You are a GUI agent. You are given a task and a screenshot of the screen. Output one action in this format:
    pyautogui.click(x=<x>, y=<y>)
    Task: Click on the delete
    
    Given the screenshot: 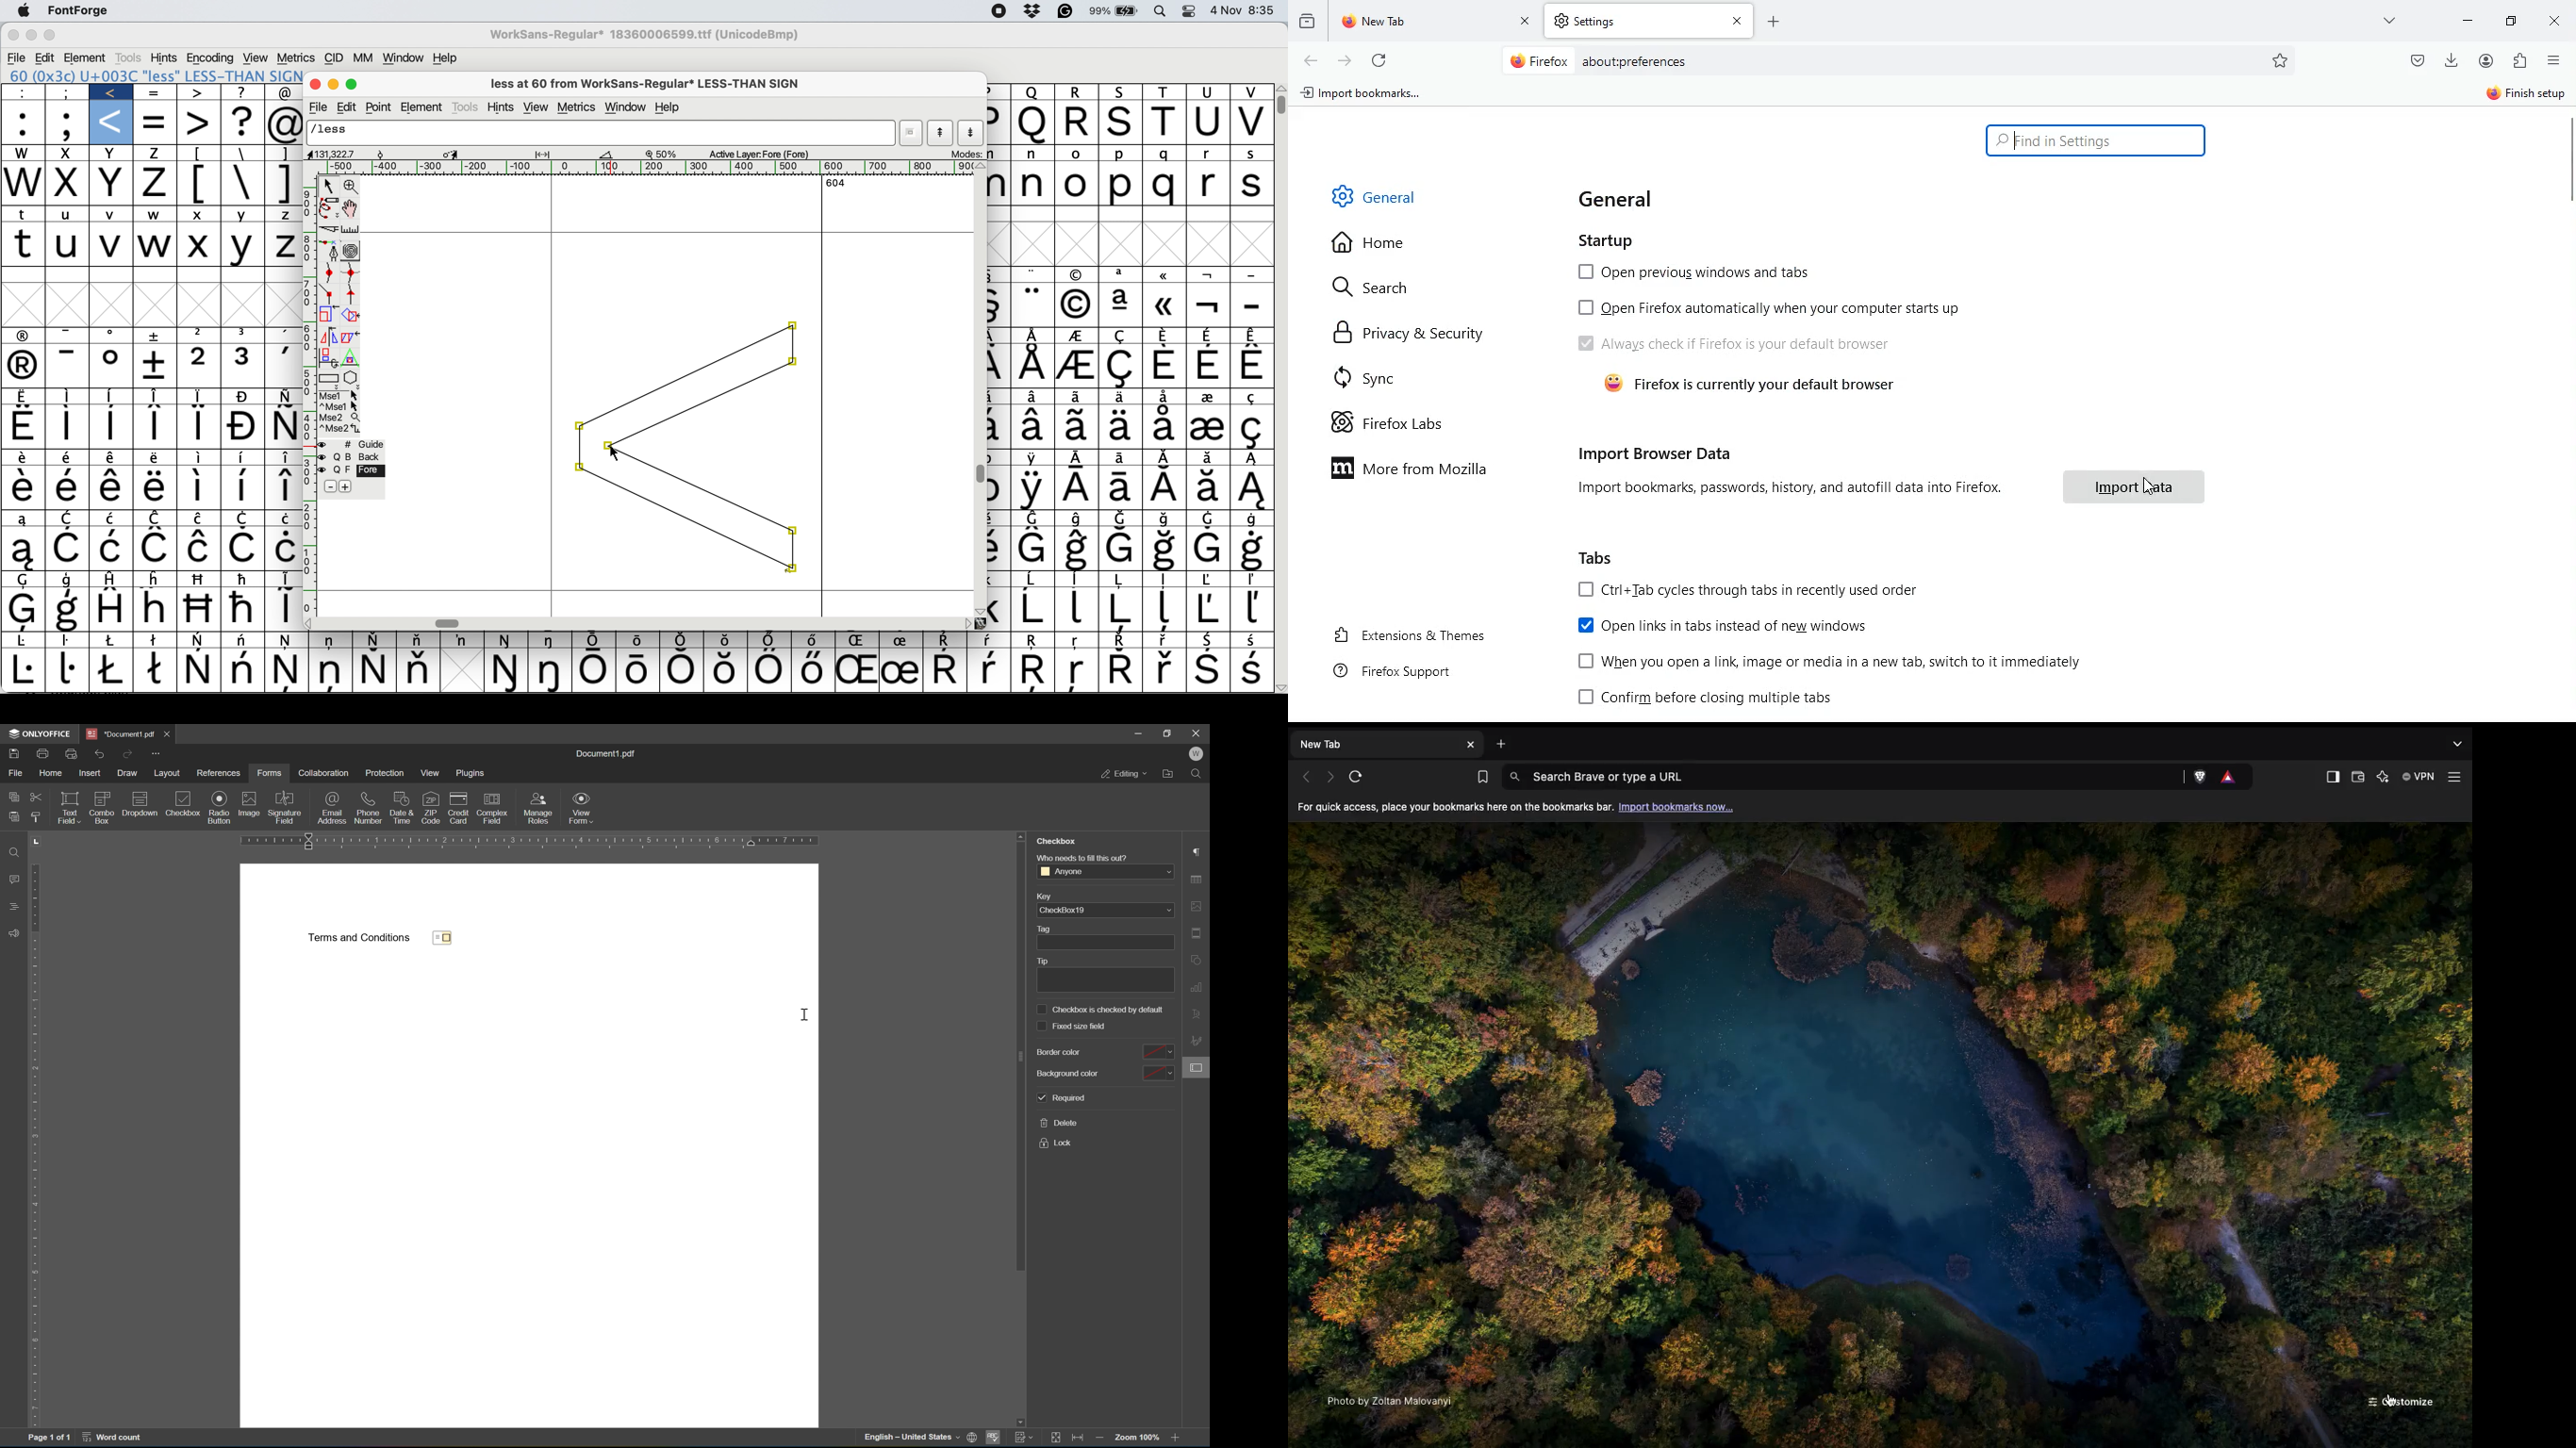 What is the action you would take?
    pyautogui.click(x=1060, y=1124)
    